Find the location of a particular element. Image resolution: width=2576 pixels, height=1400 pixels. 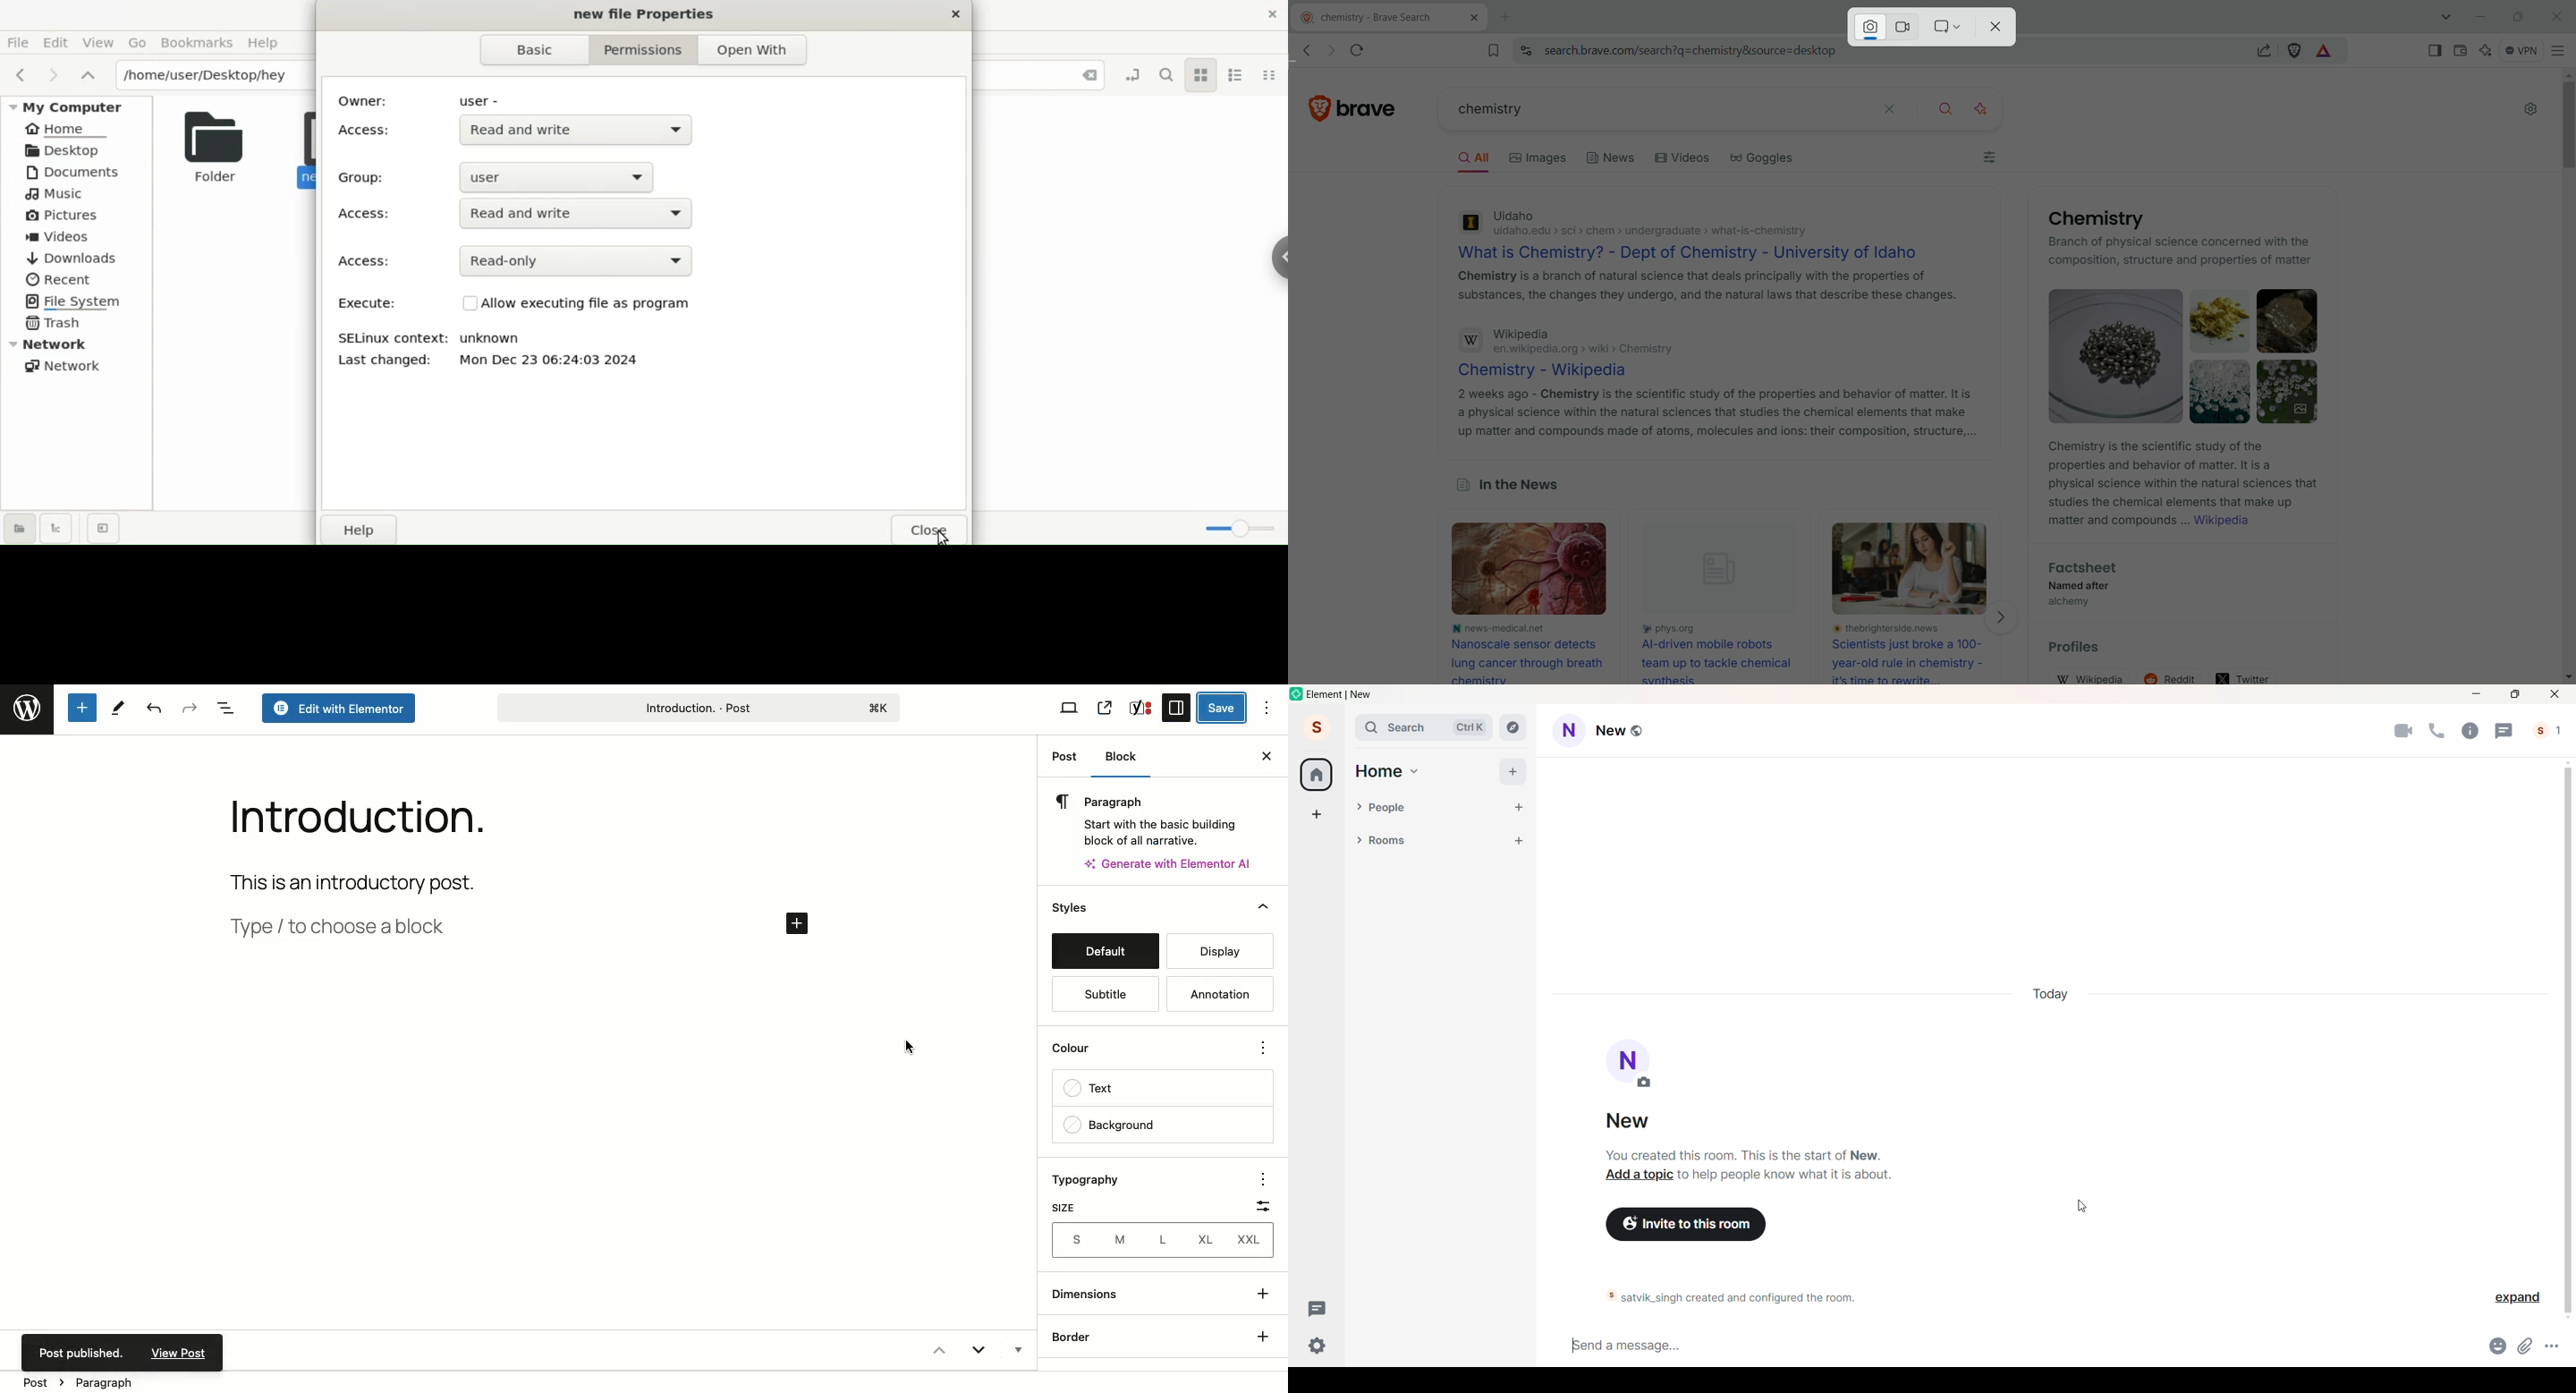

Post is located at coordinates (1066, 760).